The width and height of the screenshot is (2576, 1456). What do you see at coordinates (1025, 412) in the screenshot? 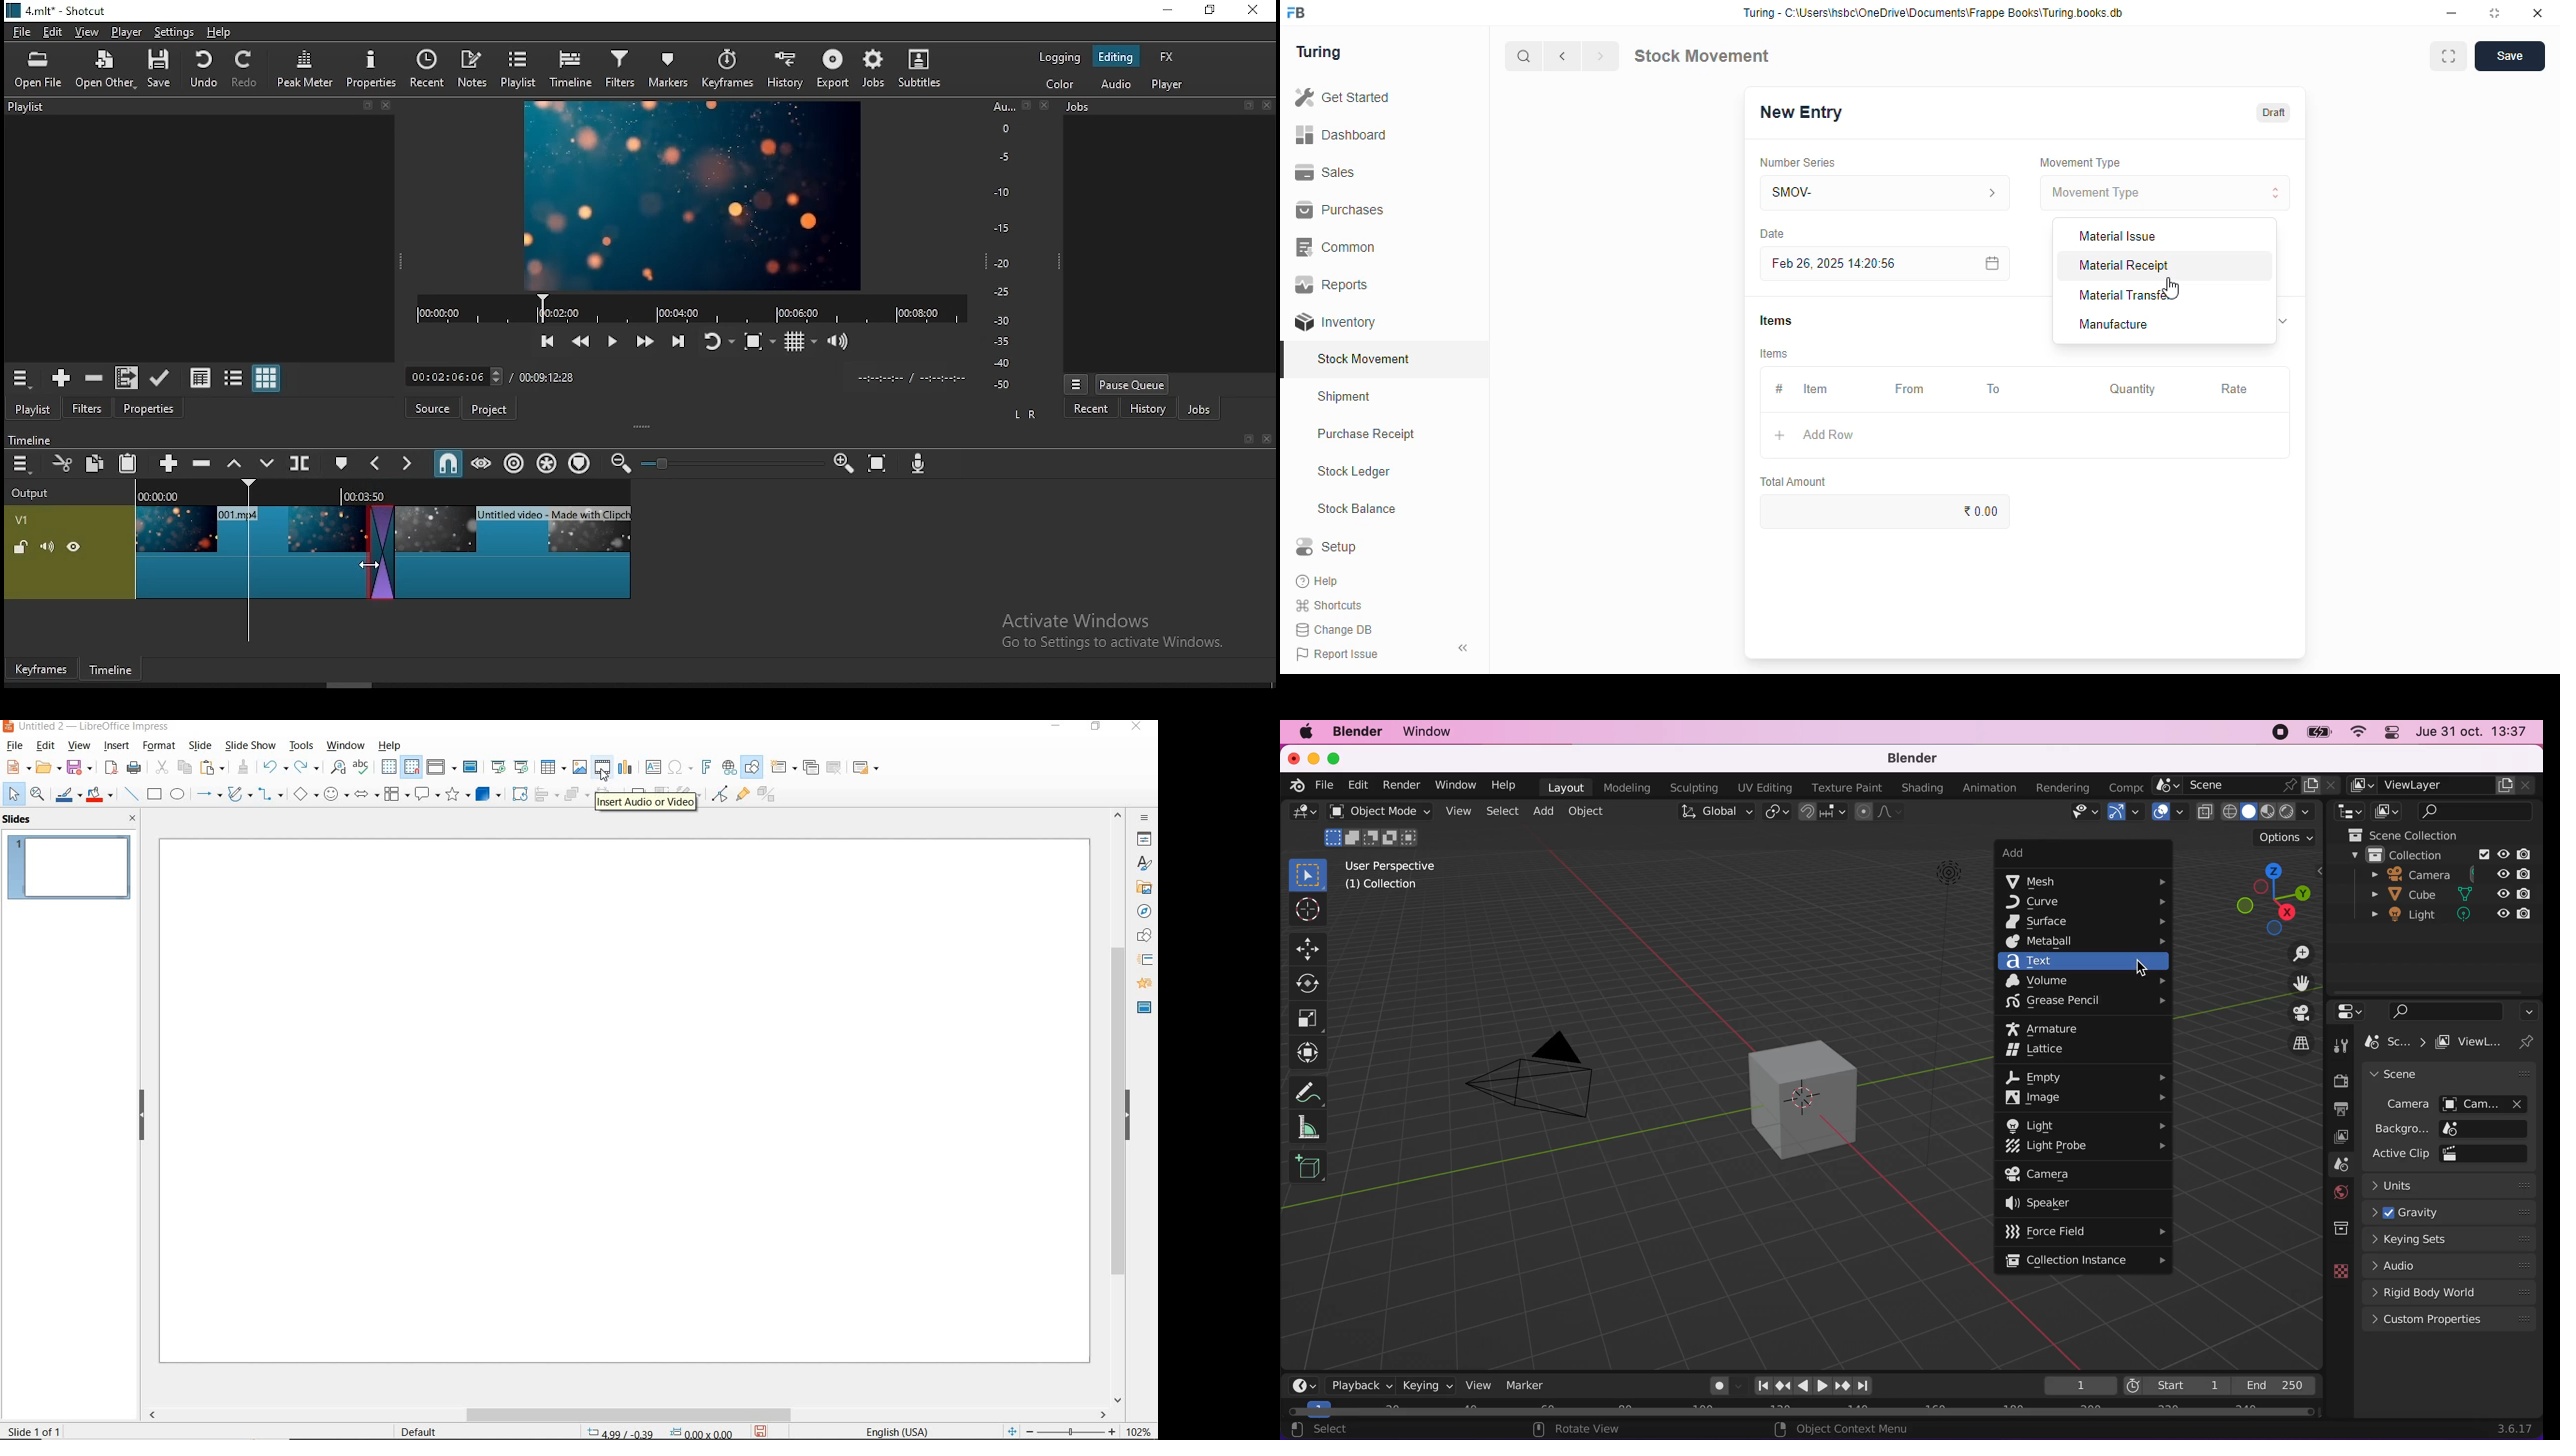
I see `L R` at bounding box center [1025, 412].